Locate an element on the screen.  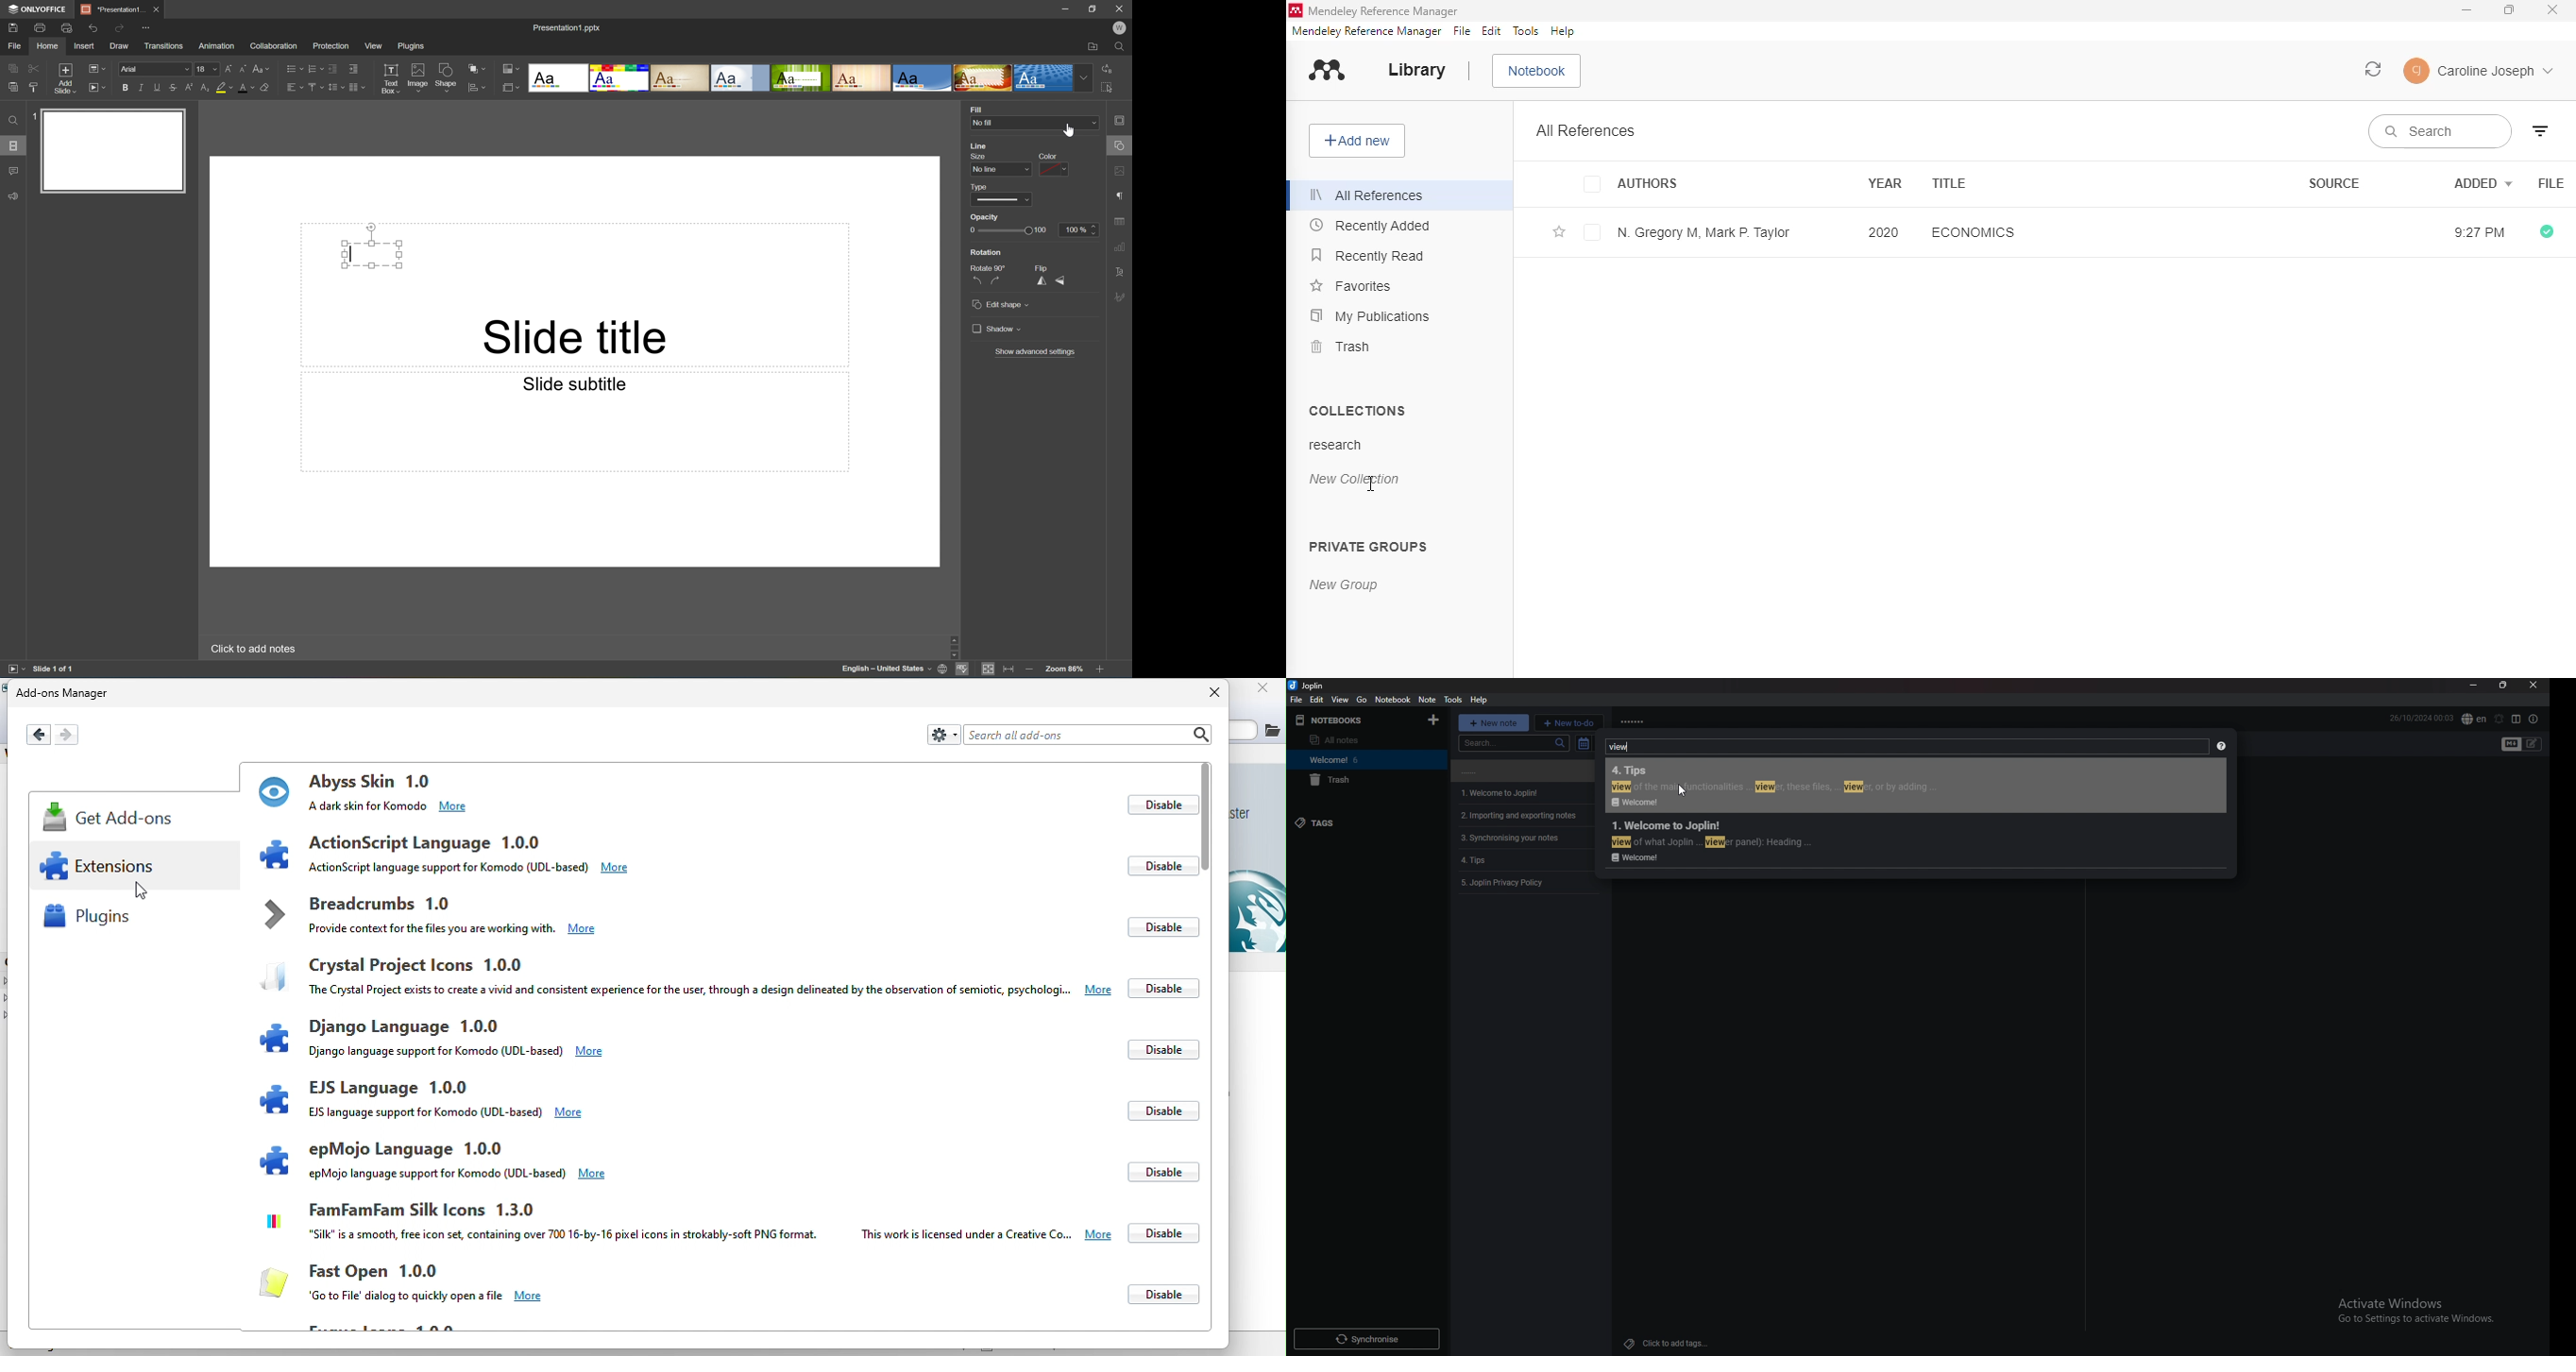
Spell checking is located at coordinates (963, 670).